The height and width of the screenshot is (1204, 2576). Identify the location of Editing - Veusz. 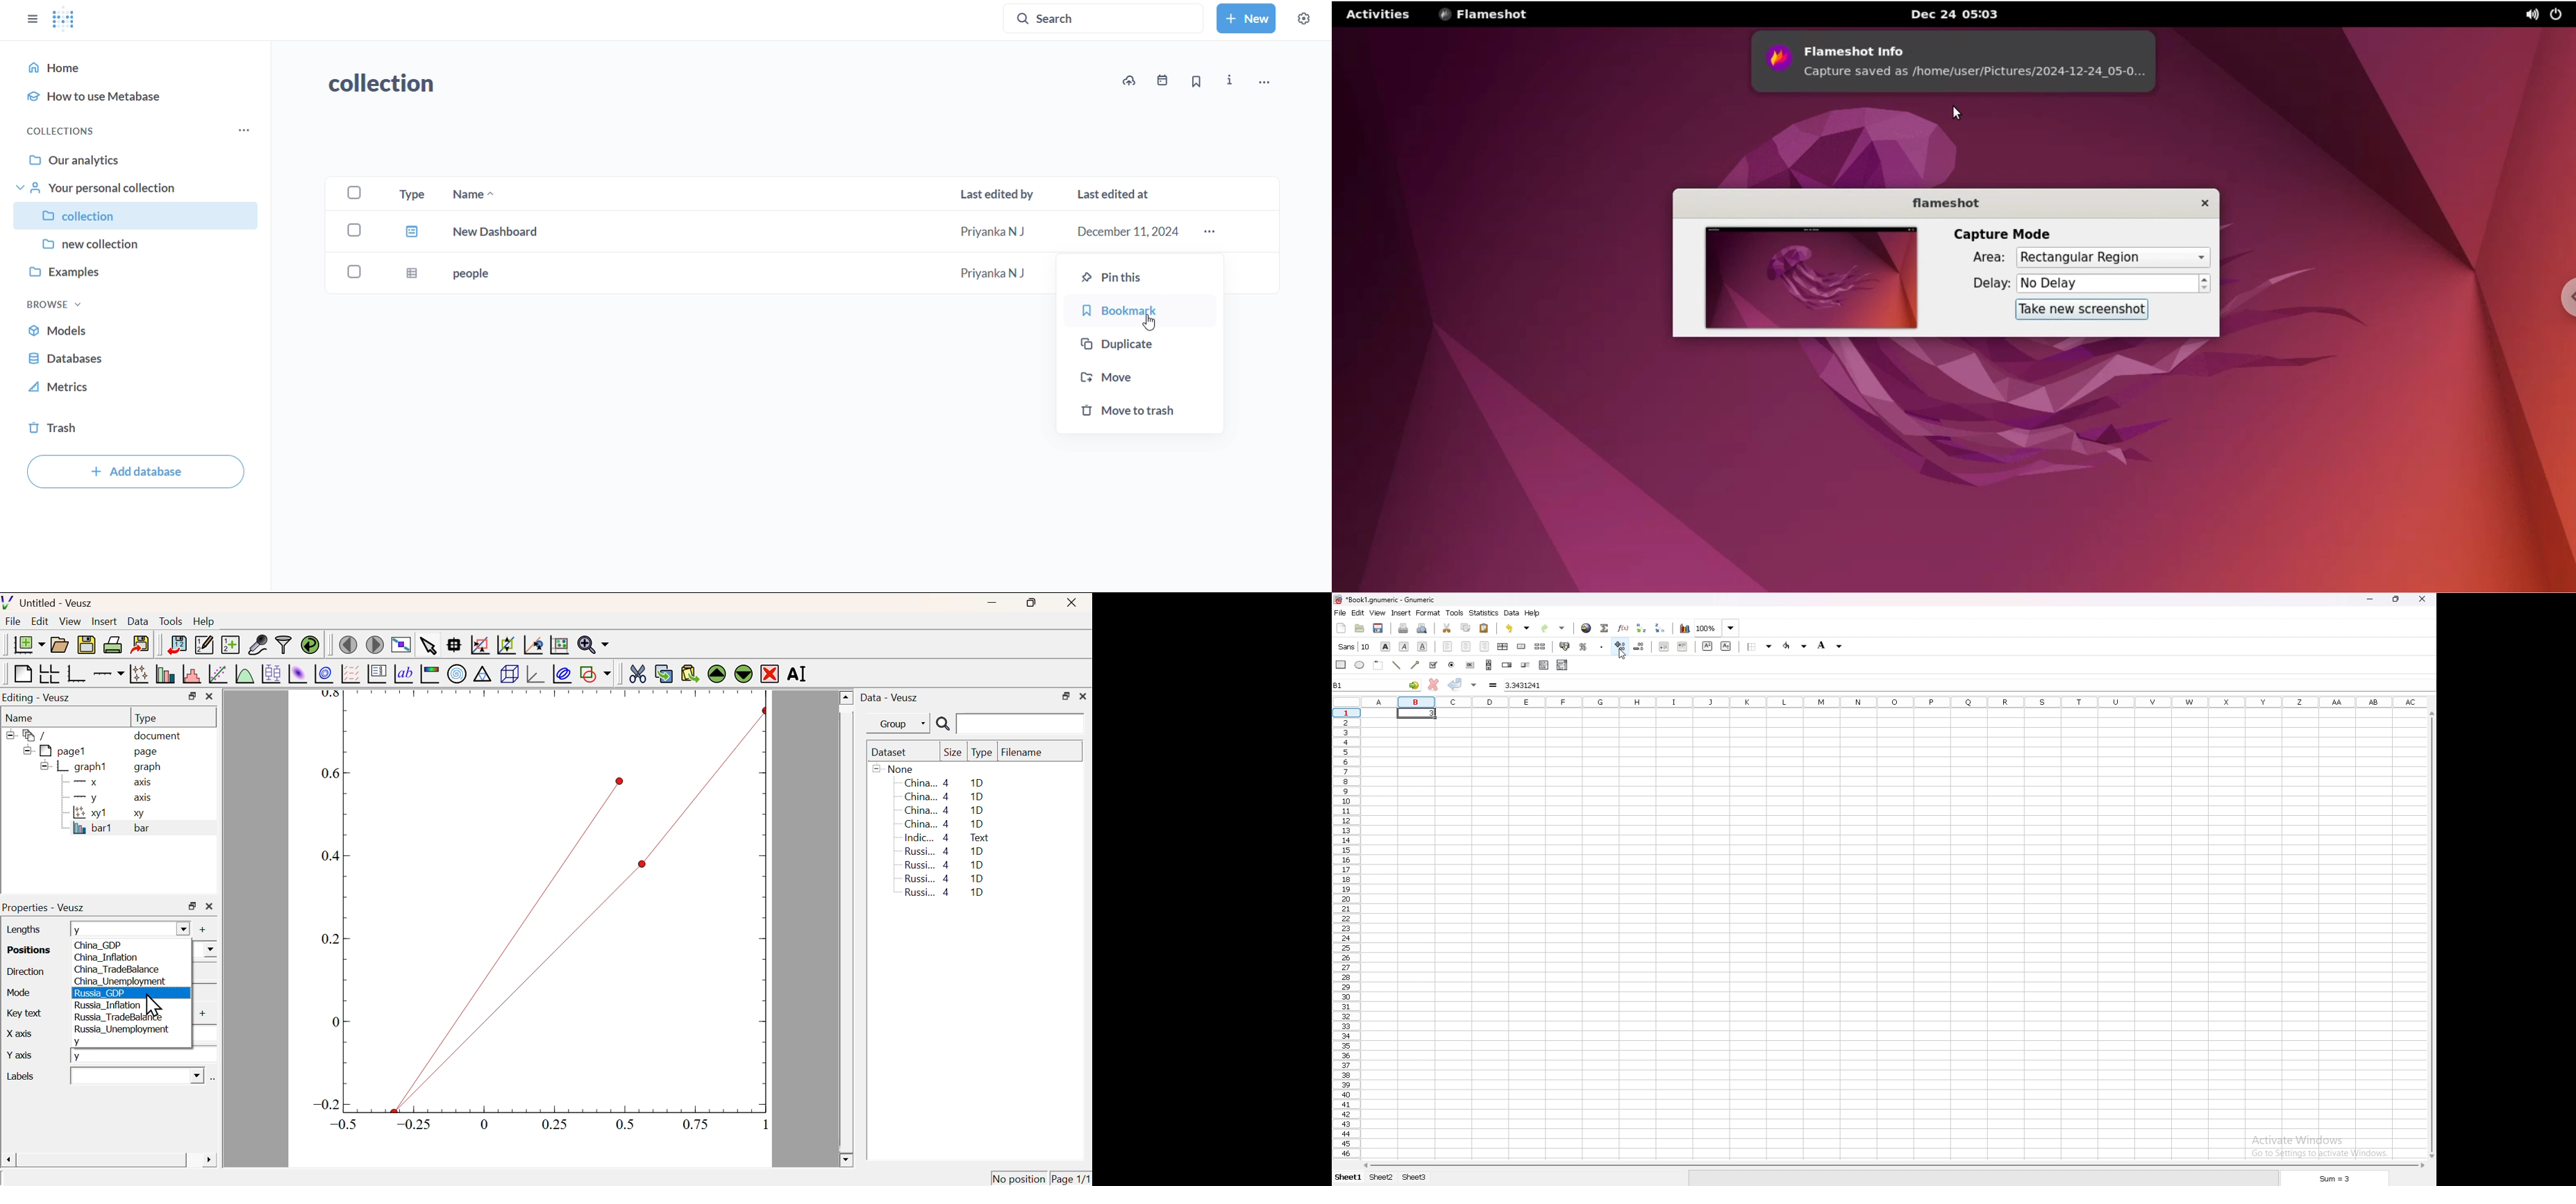
(38, 698).